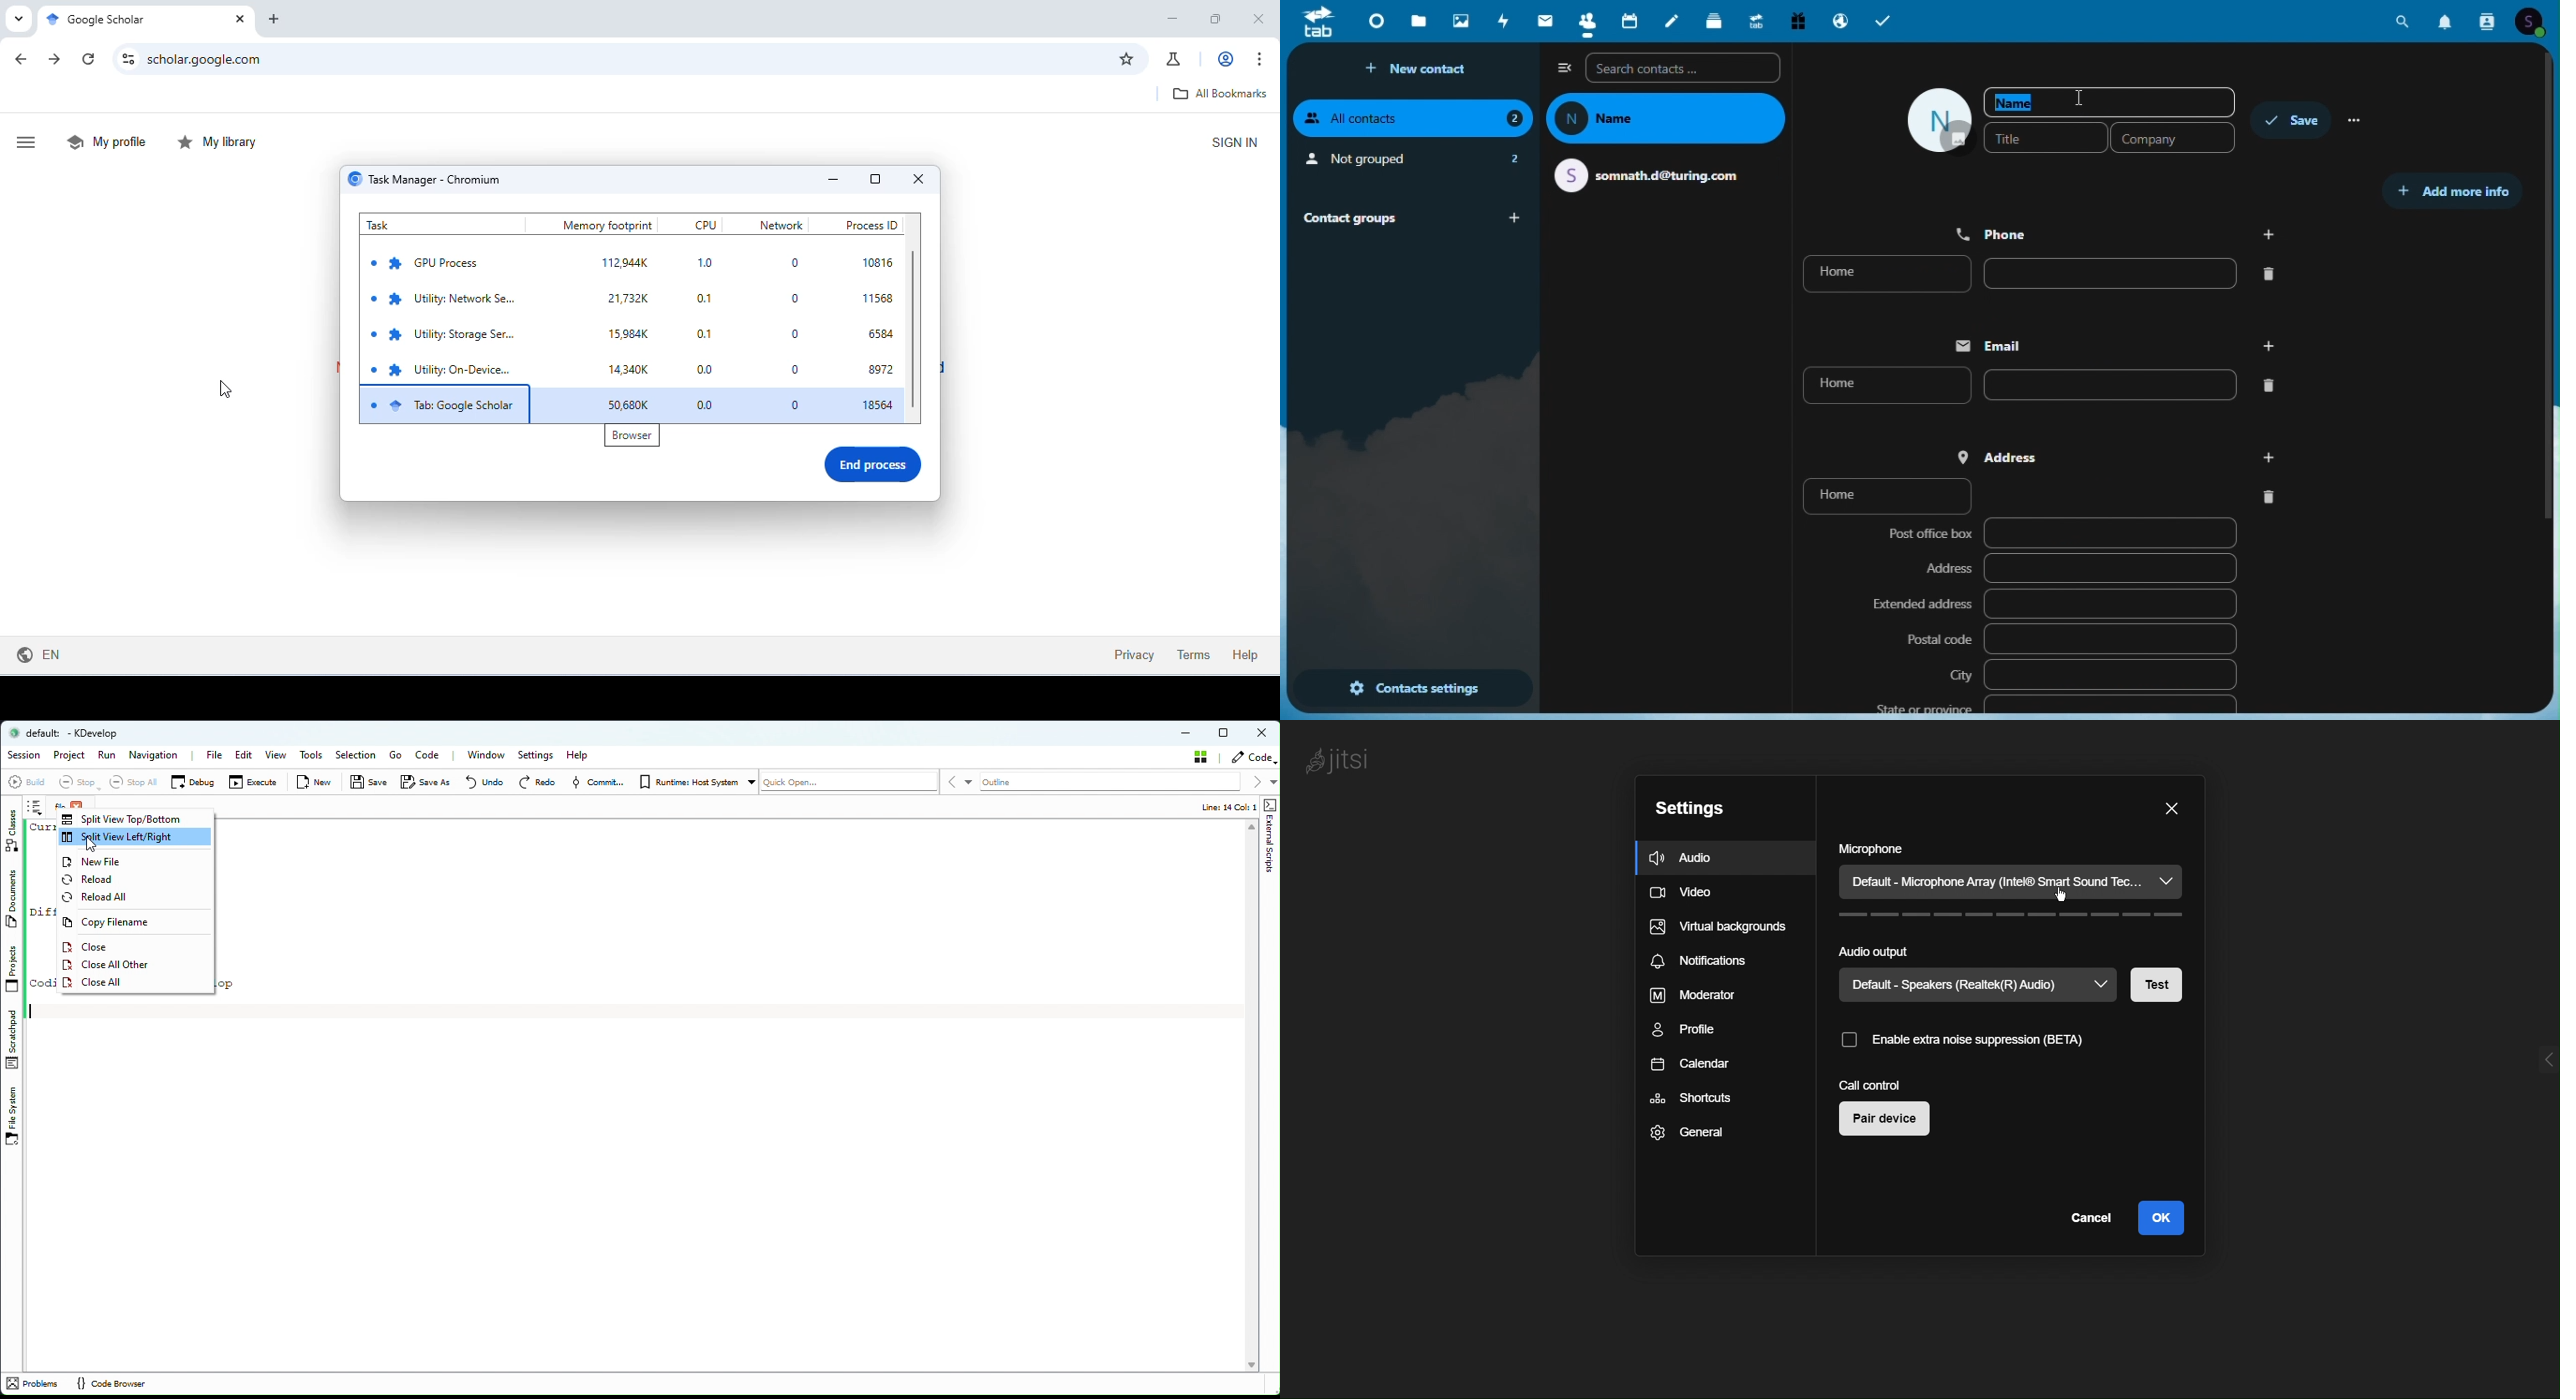  What do you see at coordinates (1799, 20) in the screenshot?
I see `free trial` at bounding box center [1799, 20].